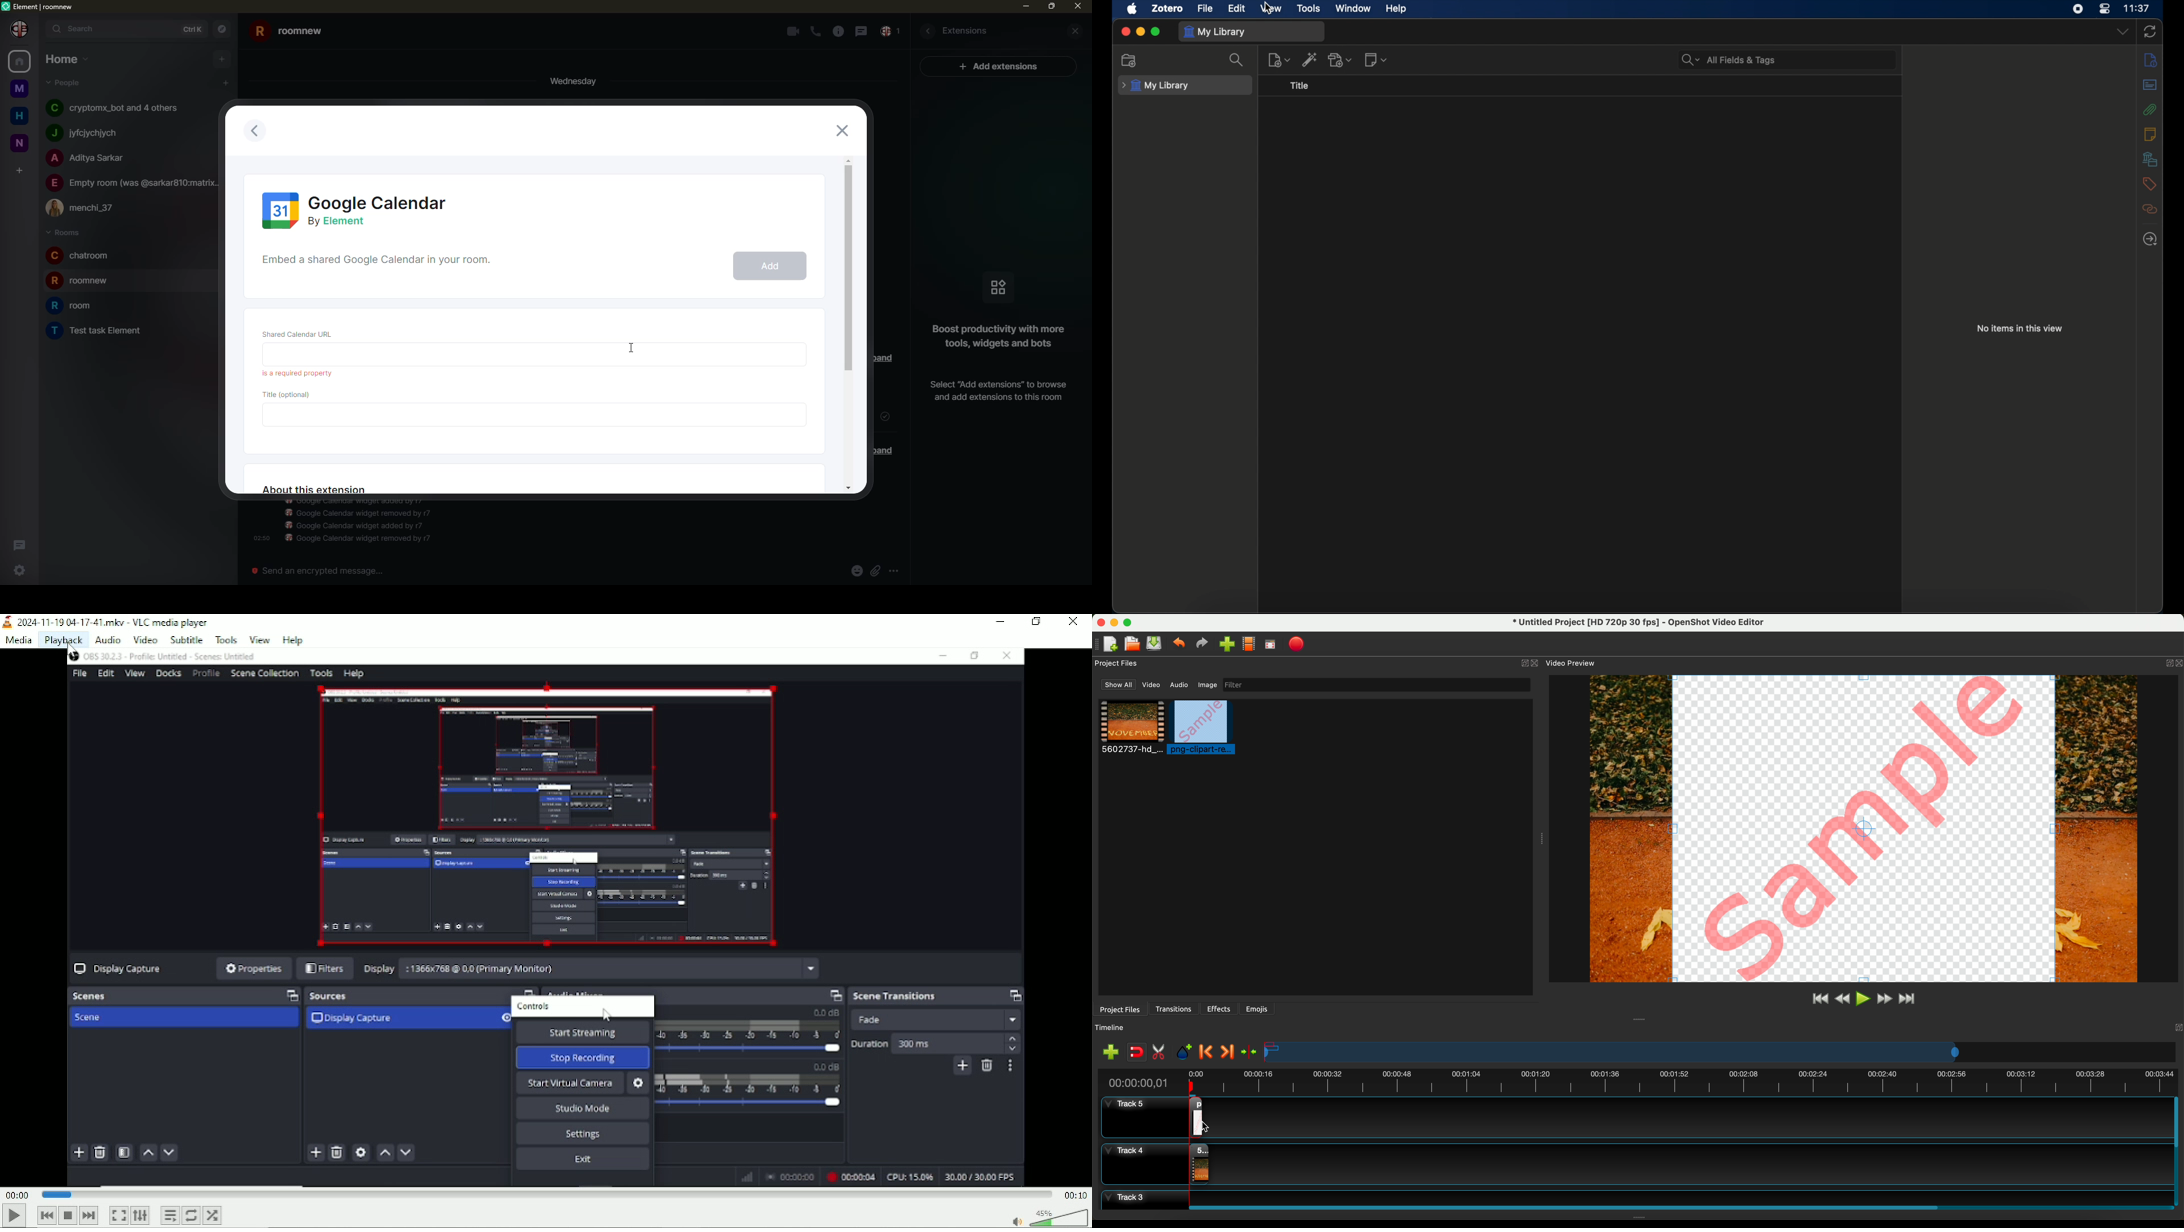 Image resolution: width=2184 pixels, height=1232 pixels. Describe the element at coordinates (2150, 238) in the screenshot. I see `locate` at that location.